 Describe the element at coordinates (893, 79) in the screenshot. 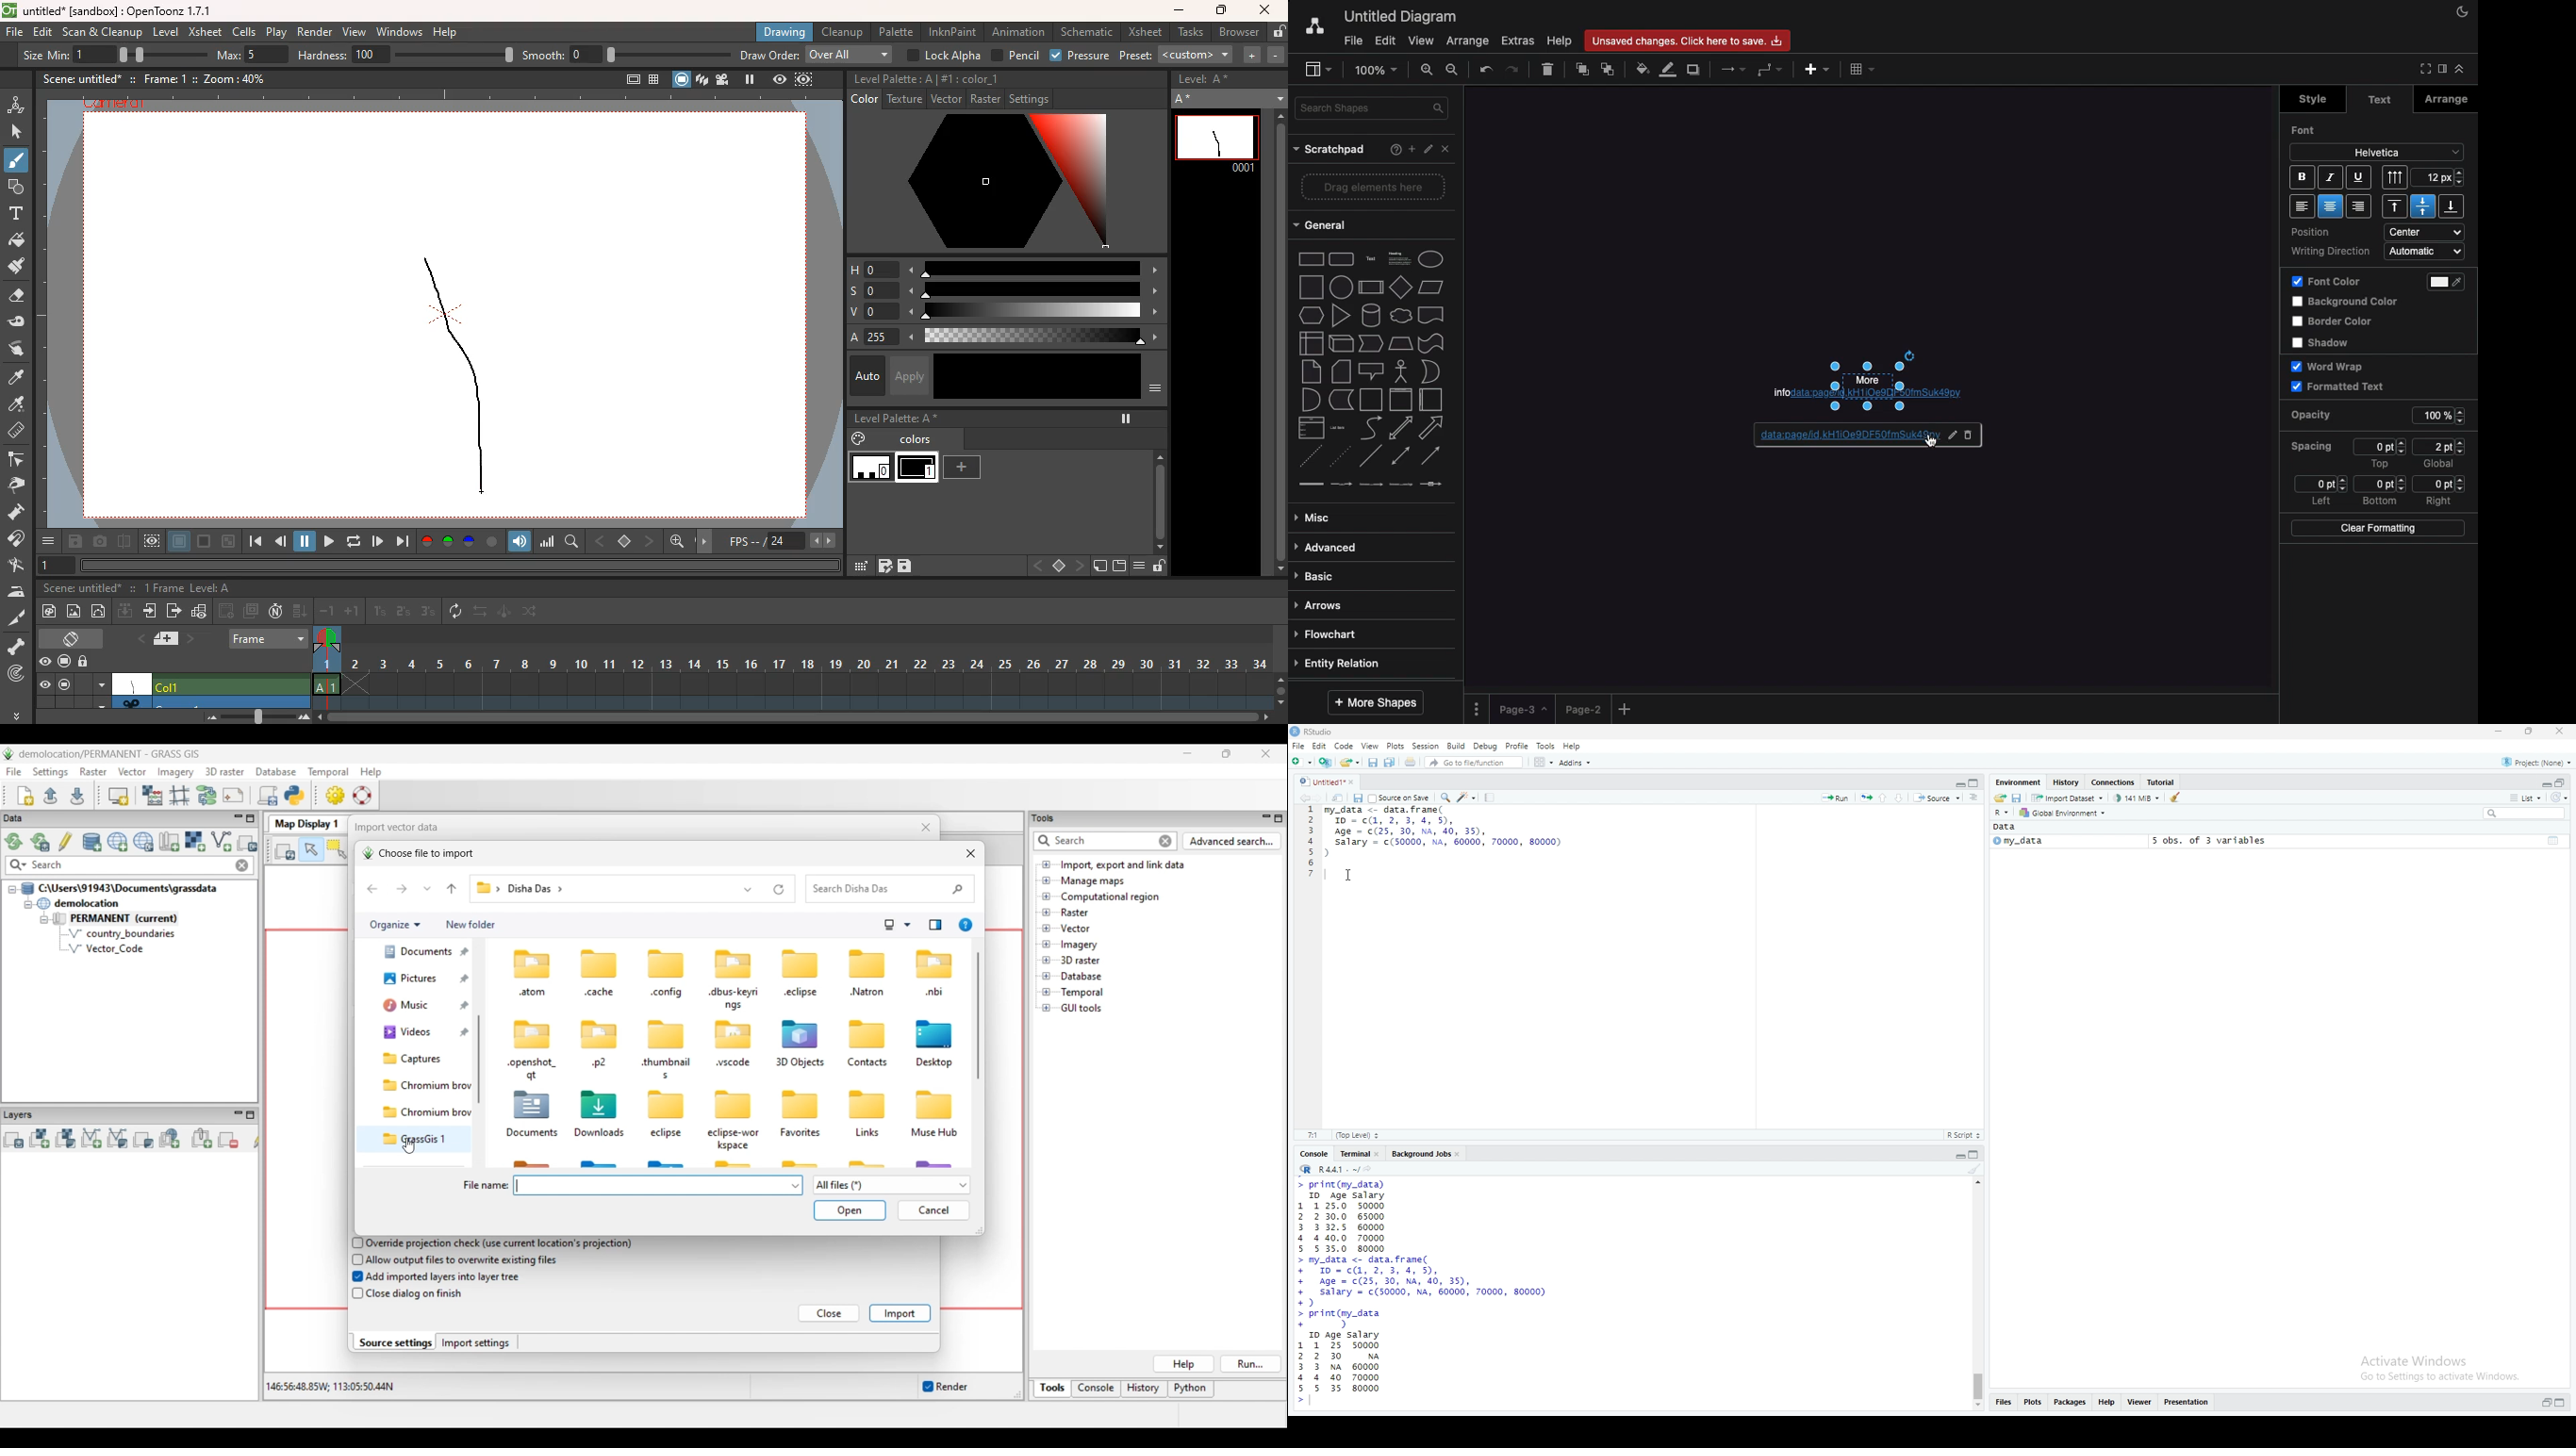

I see `level palette: A` at that location.